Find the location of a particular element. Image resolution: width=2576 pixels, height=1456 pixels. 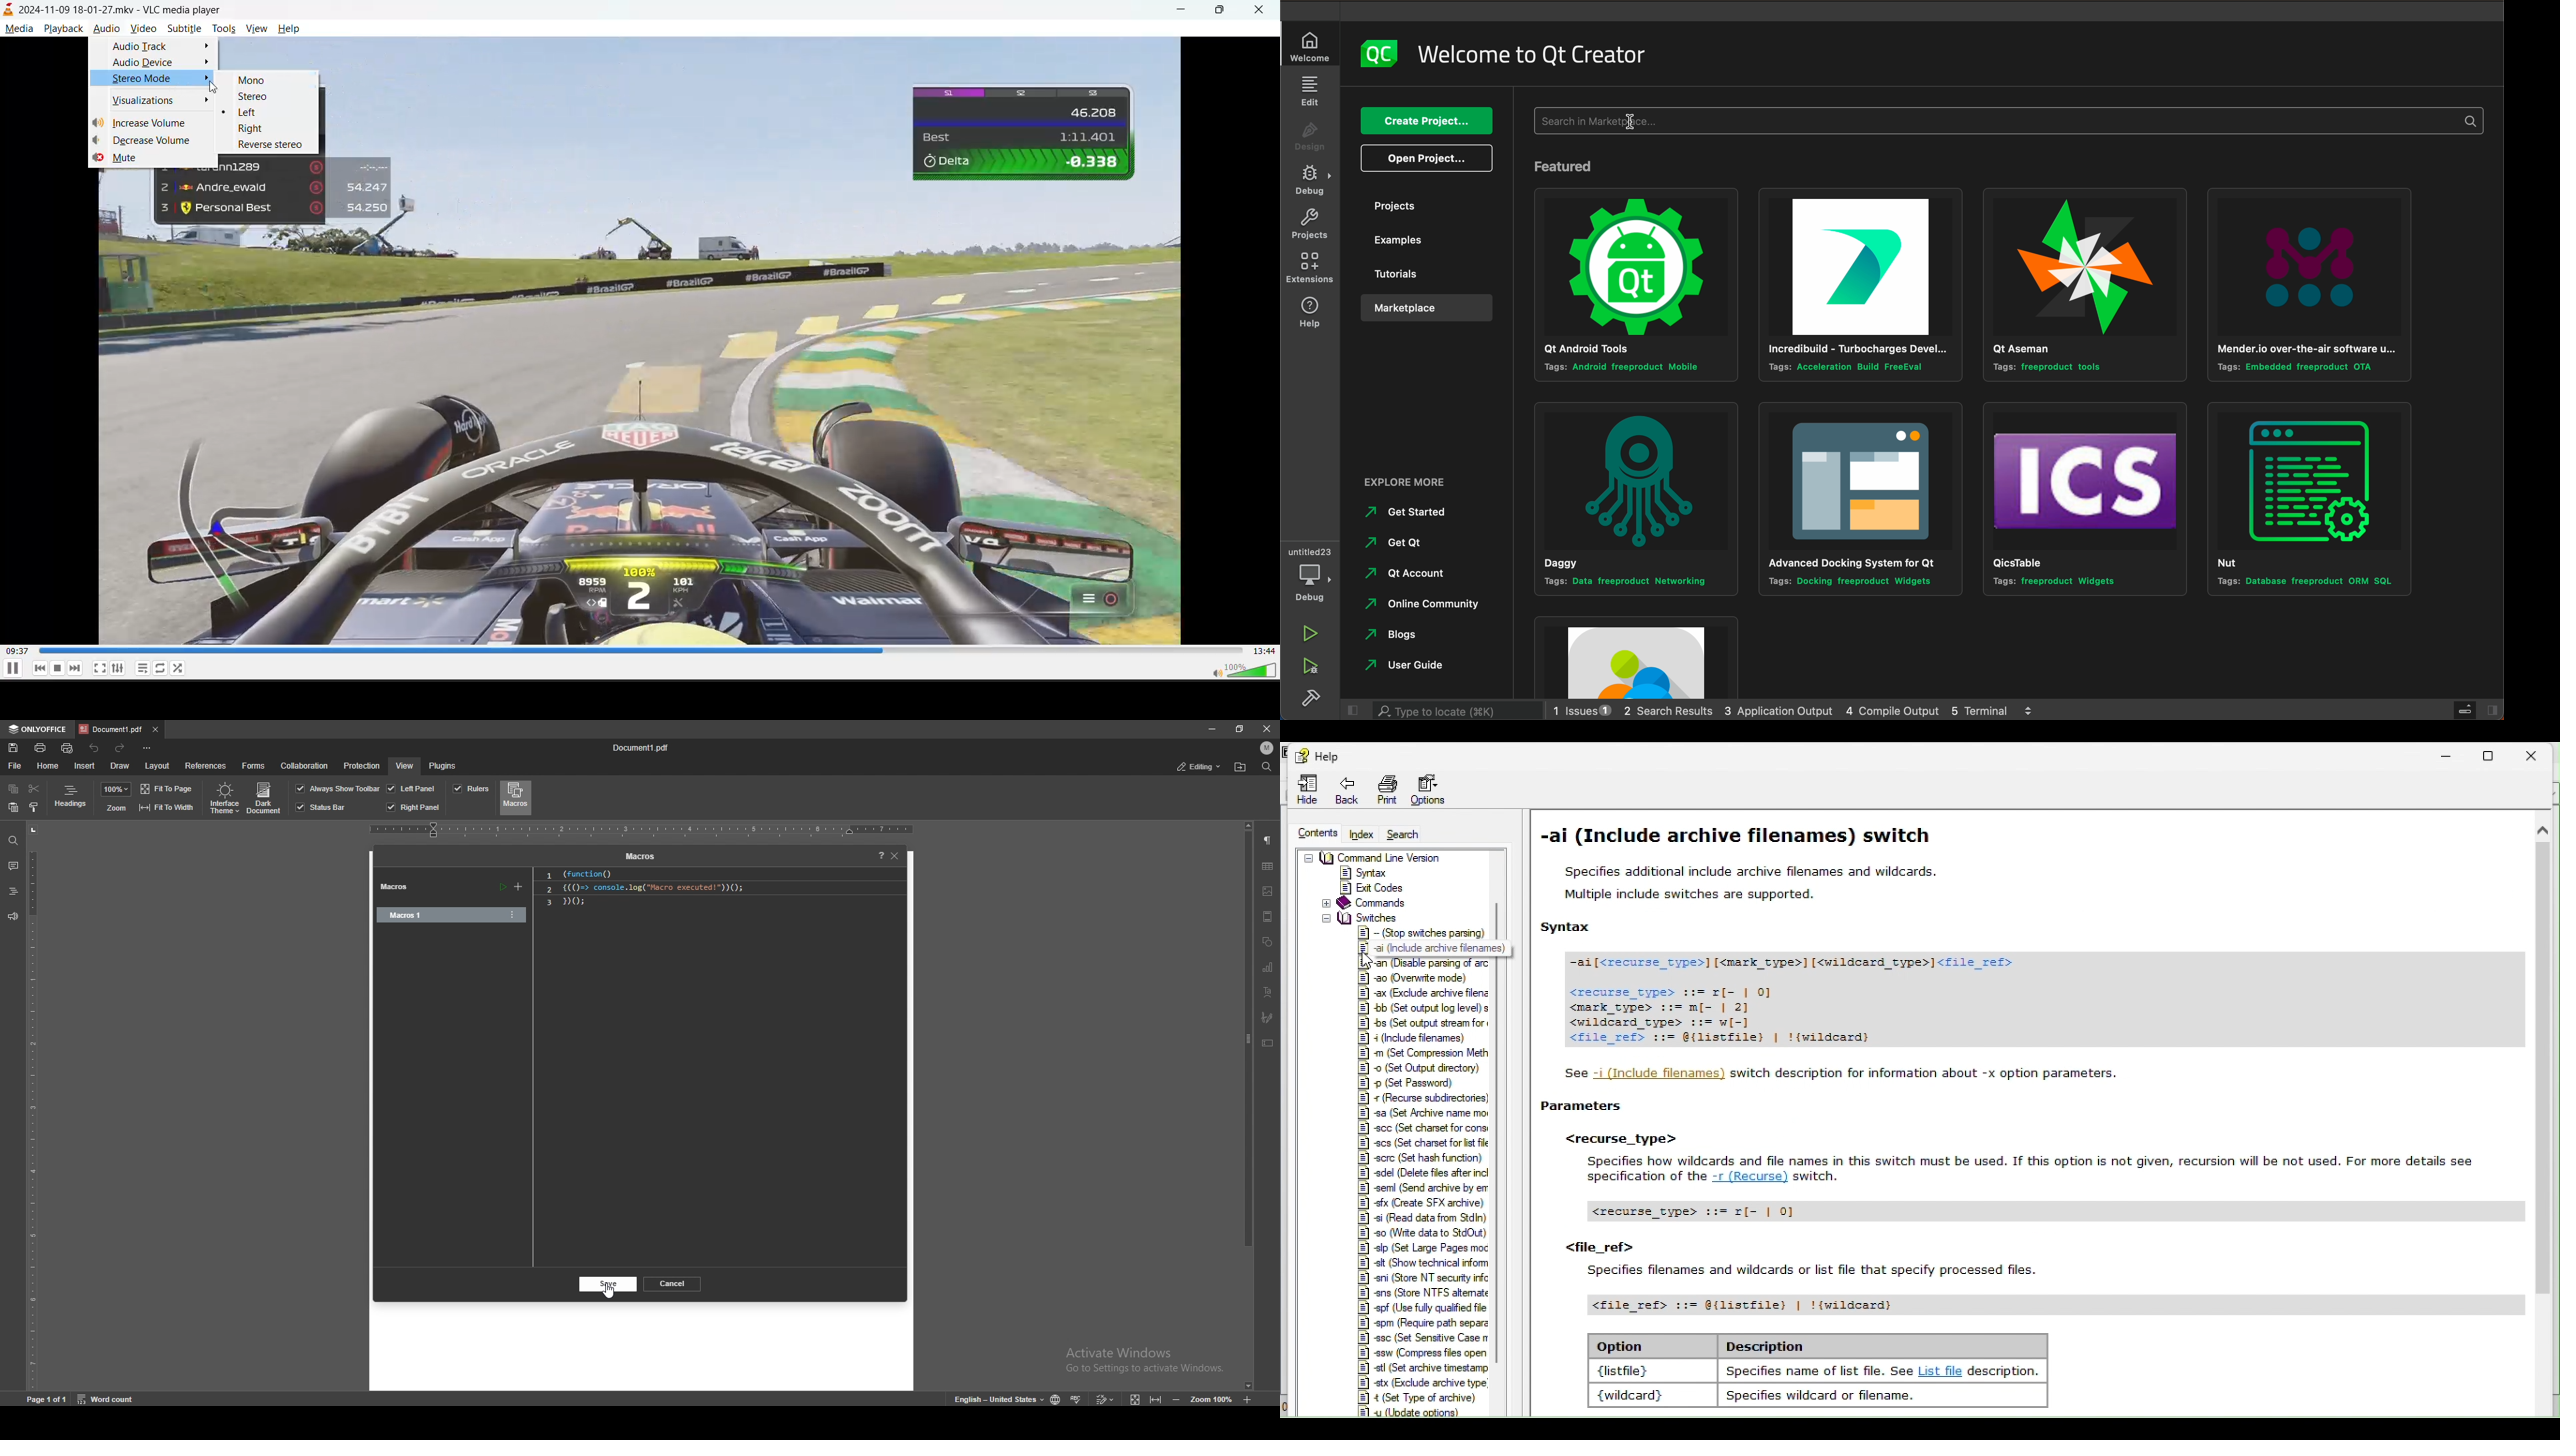

resize is located at coordinates (1239, 729).